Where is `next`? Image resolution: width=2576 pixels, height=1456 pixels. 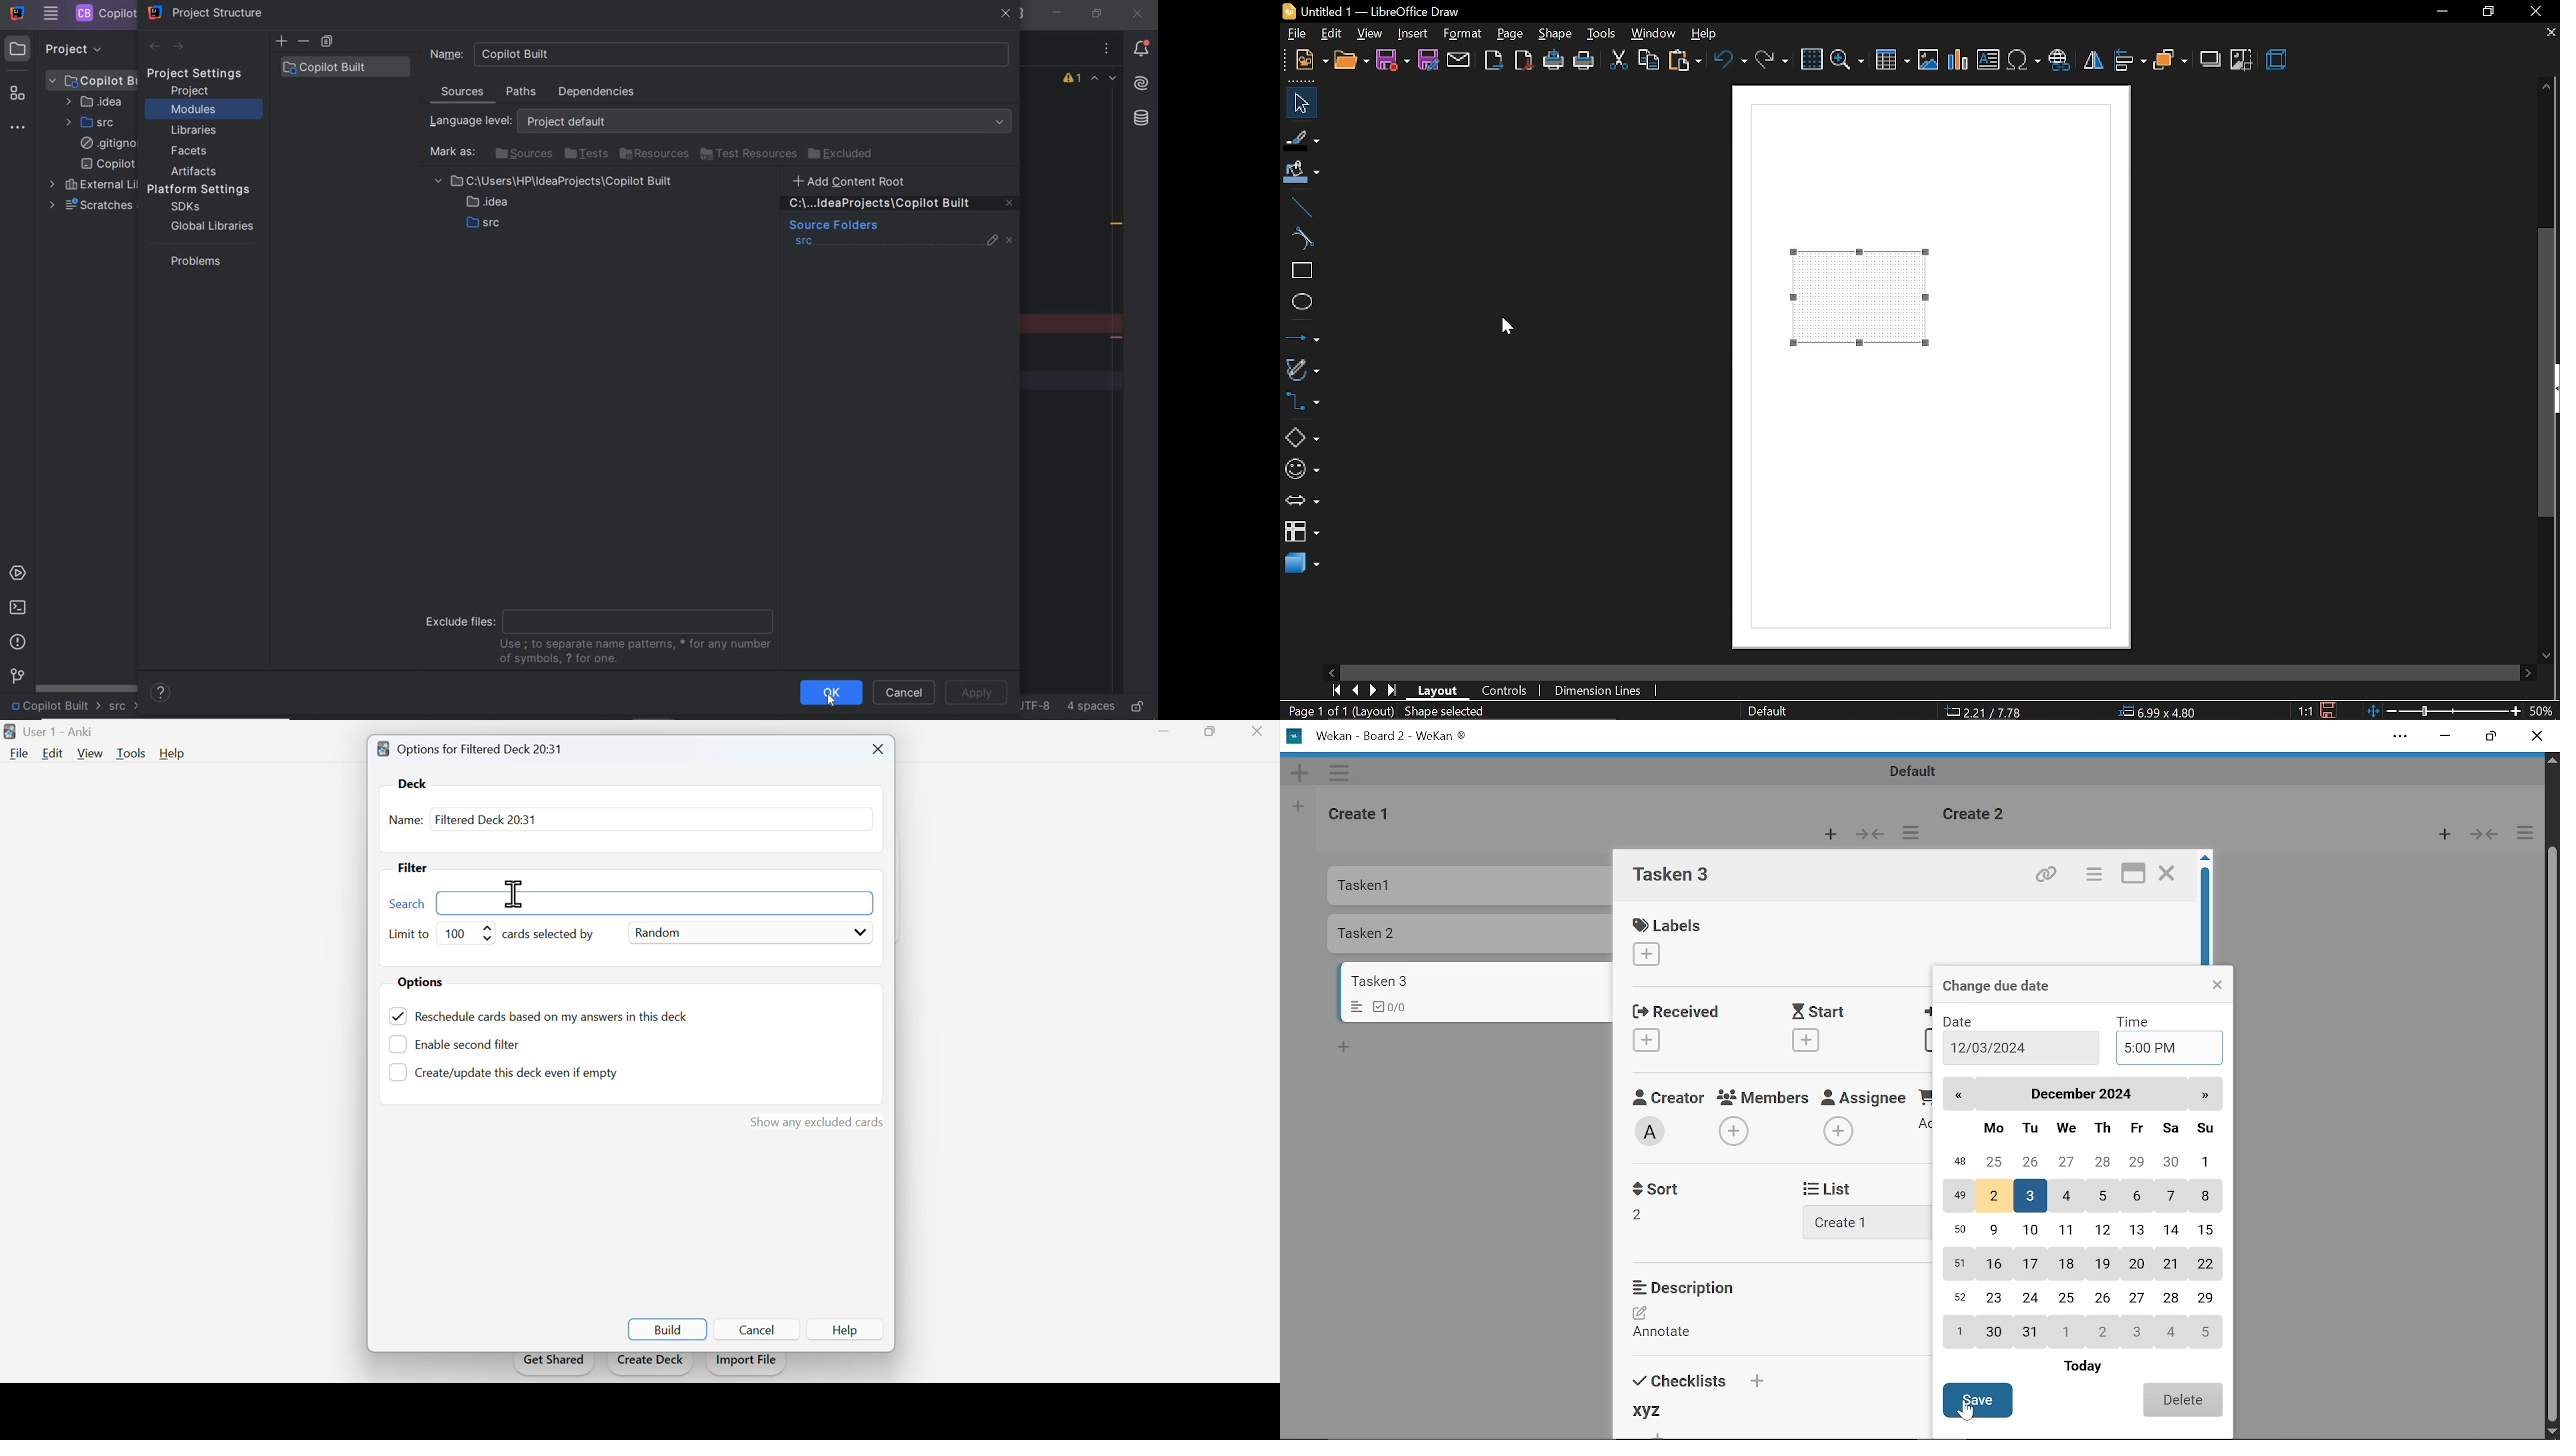
next is located at coordinates (179, 48).